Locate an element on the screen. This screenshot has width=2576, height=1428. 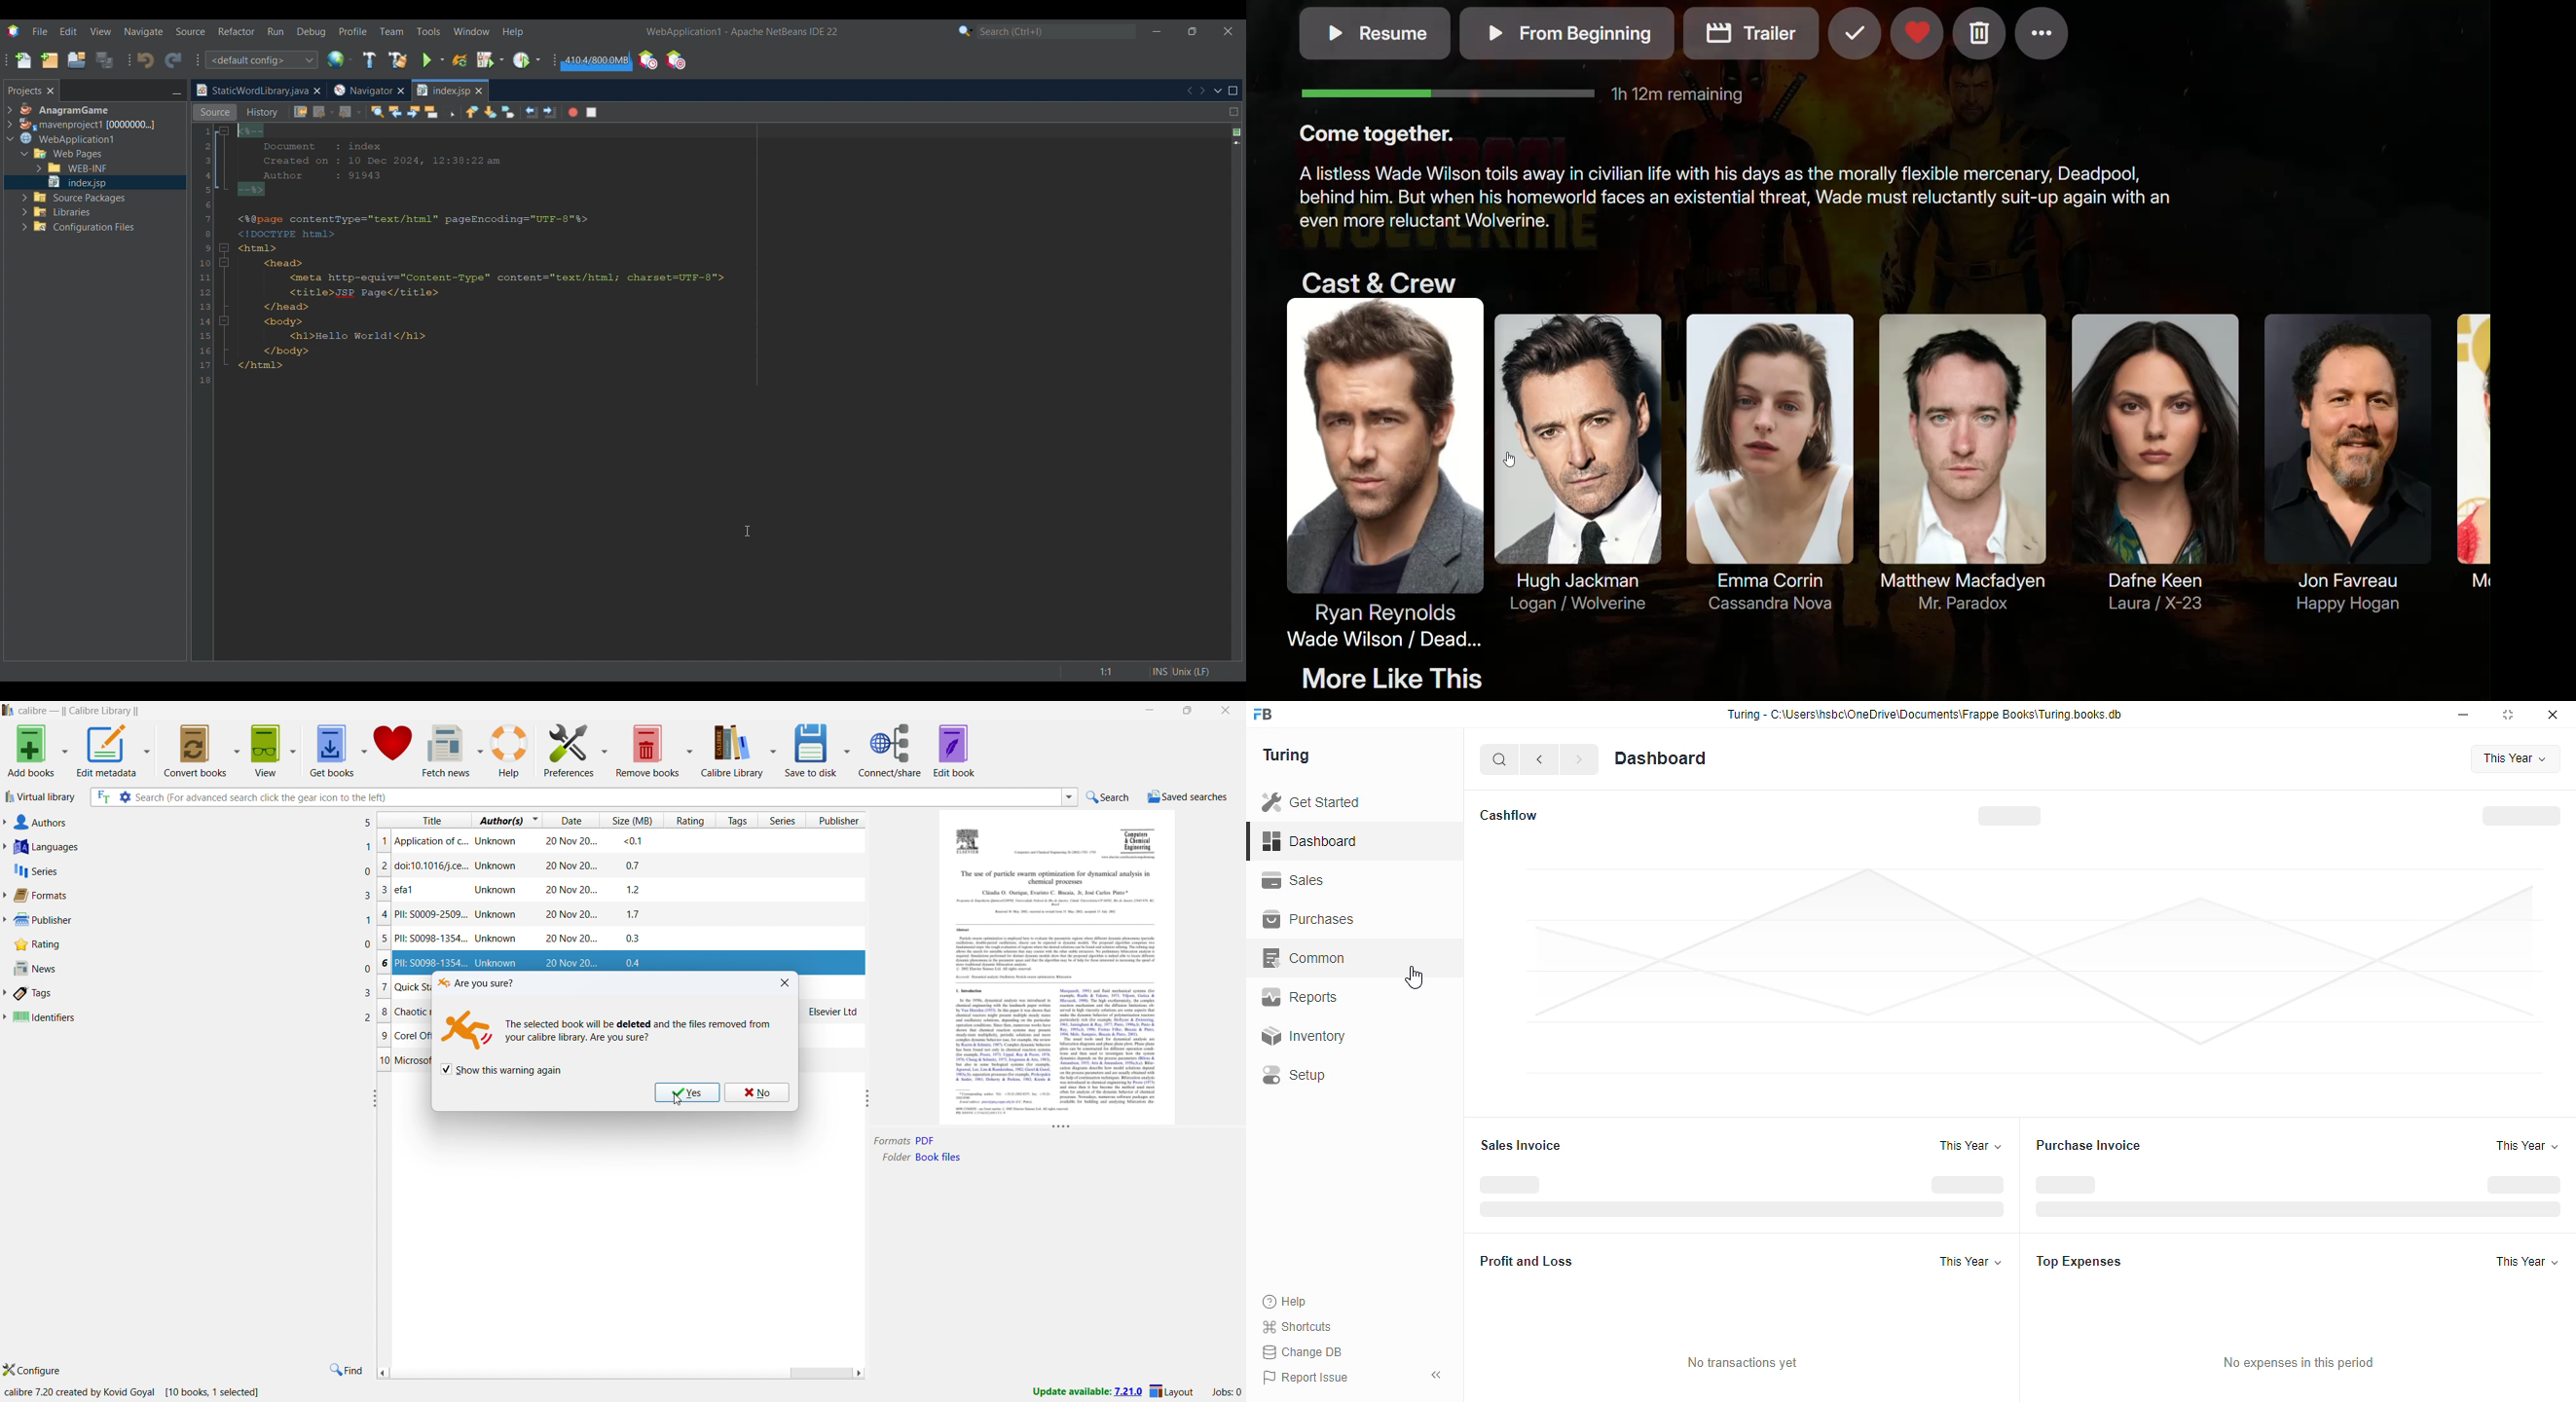
close is located at coordinates (1226, 710).